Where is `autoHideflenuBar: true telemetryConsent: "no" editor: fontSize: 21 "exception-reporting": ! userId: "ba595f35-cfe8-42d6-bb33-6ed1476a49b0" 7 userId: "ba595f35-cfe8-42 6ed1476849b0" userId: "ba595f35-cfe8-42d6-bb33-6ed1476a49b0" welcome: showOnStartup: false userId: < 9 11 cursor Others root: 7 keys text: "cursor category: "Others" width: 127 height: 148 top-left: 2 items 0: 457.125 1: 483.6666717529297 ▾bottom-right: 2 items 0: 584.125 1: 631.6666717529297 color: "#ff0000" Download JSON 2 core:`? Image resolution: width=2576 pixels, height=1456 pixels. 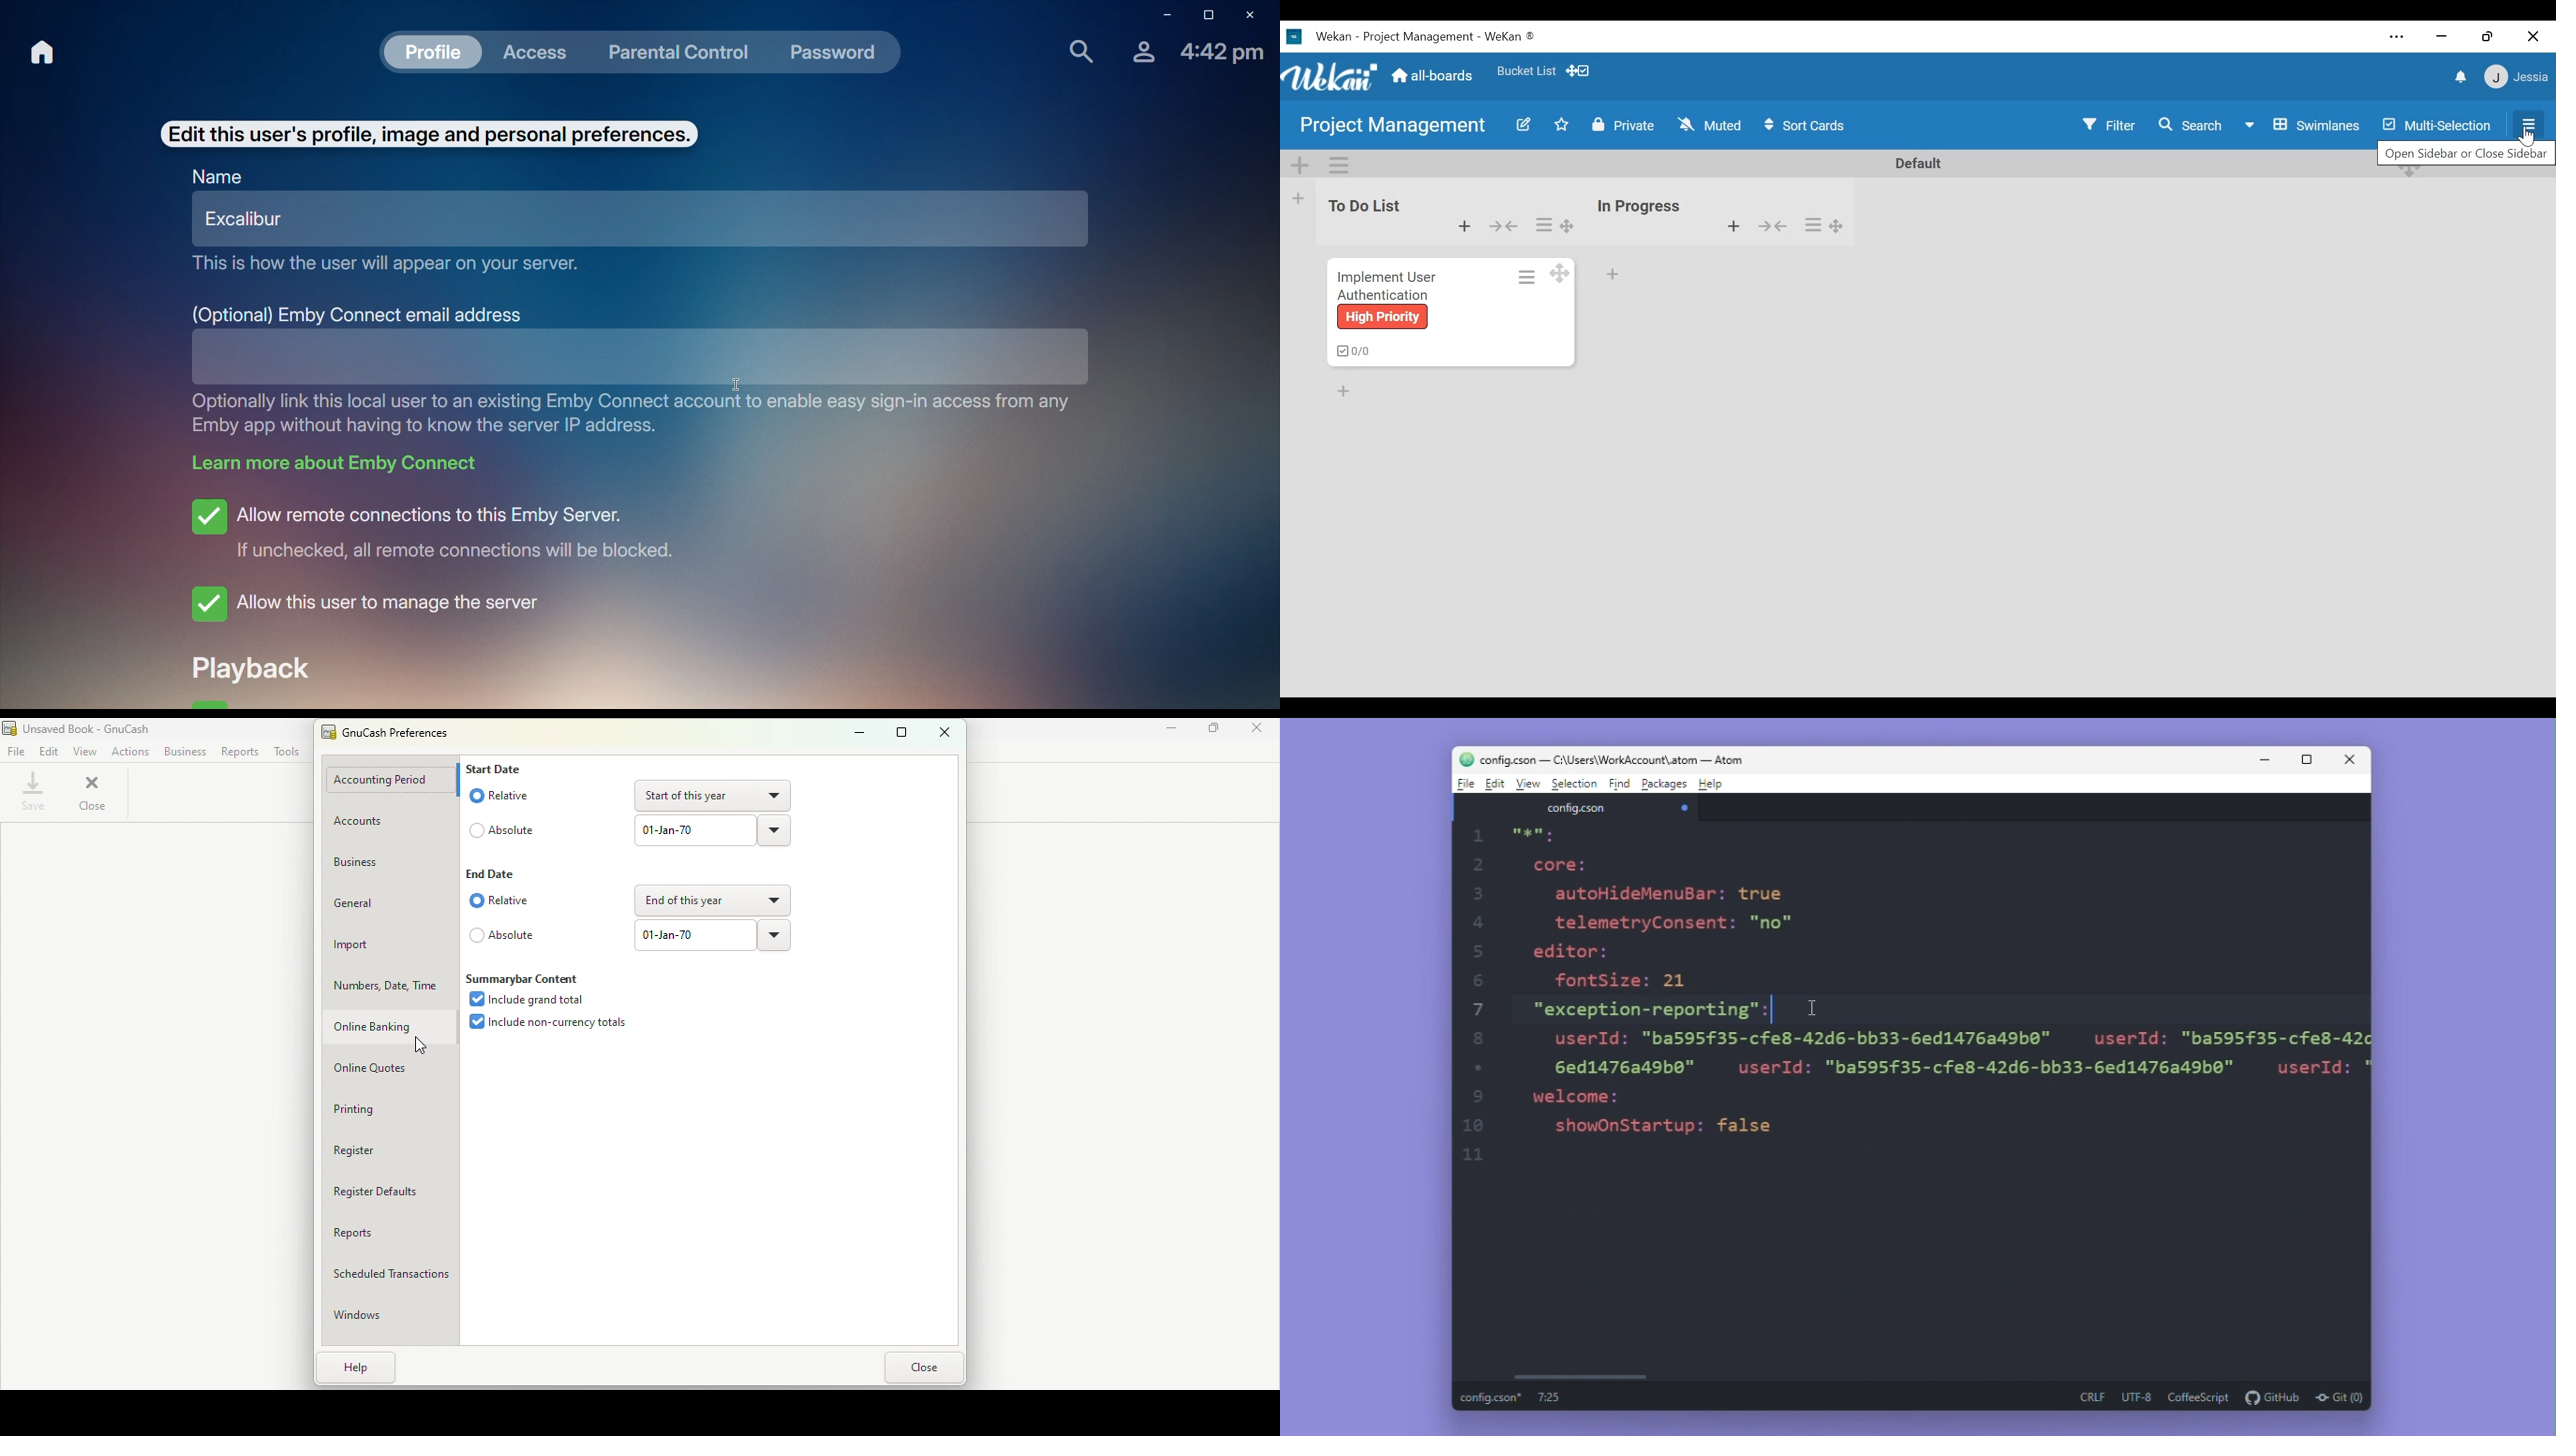
autoHideflenuBar: true telemetryConsent: "no" editor: fontSize: 21 "exception-reporting": ! userId: "ba595f35-cfe8-42d6-bb33-6ed1476a49b0" 7 userId: "ba595f35-cfe8-42 6ed1476849b0" userId: "ba595f35-cfe8-42d6-bb33-6ed1476a49b0" welcome: showOnStartup: false userId: < 9 11 cursor Others root: 7 keys text: "cursor category: "Others" width: 127 height: 148 top-left: 2 items 0: 457.125 1: 483.6666717529297 ▾bottom-right: 2 items 0: 584.125 1: 631.6666717529297 color: "#ff0000" Download JSON 2 core: is located at coordinates (1923, 985).